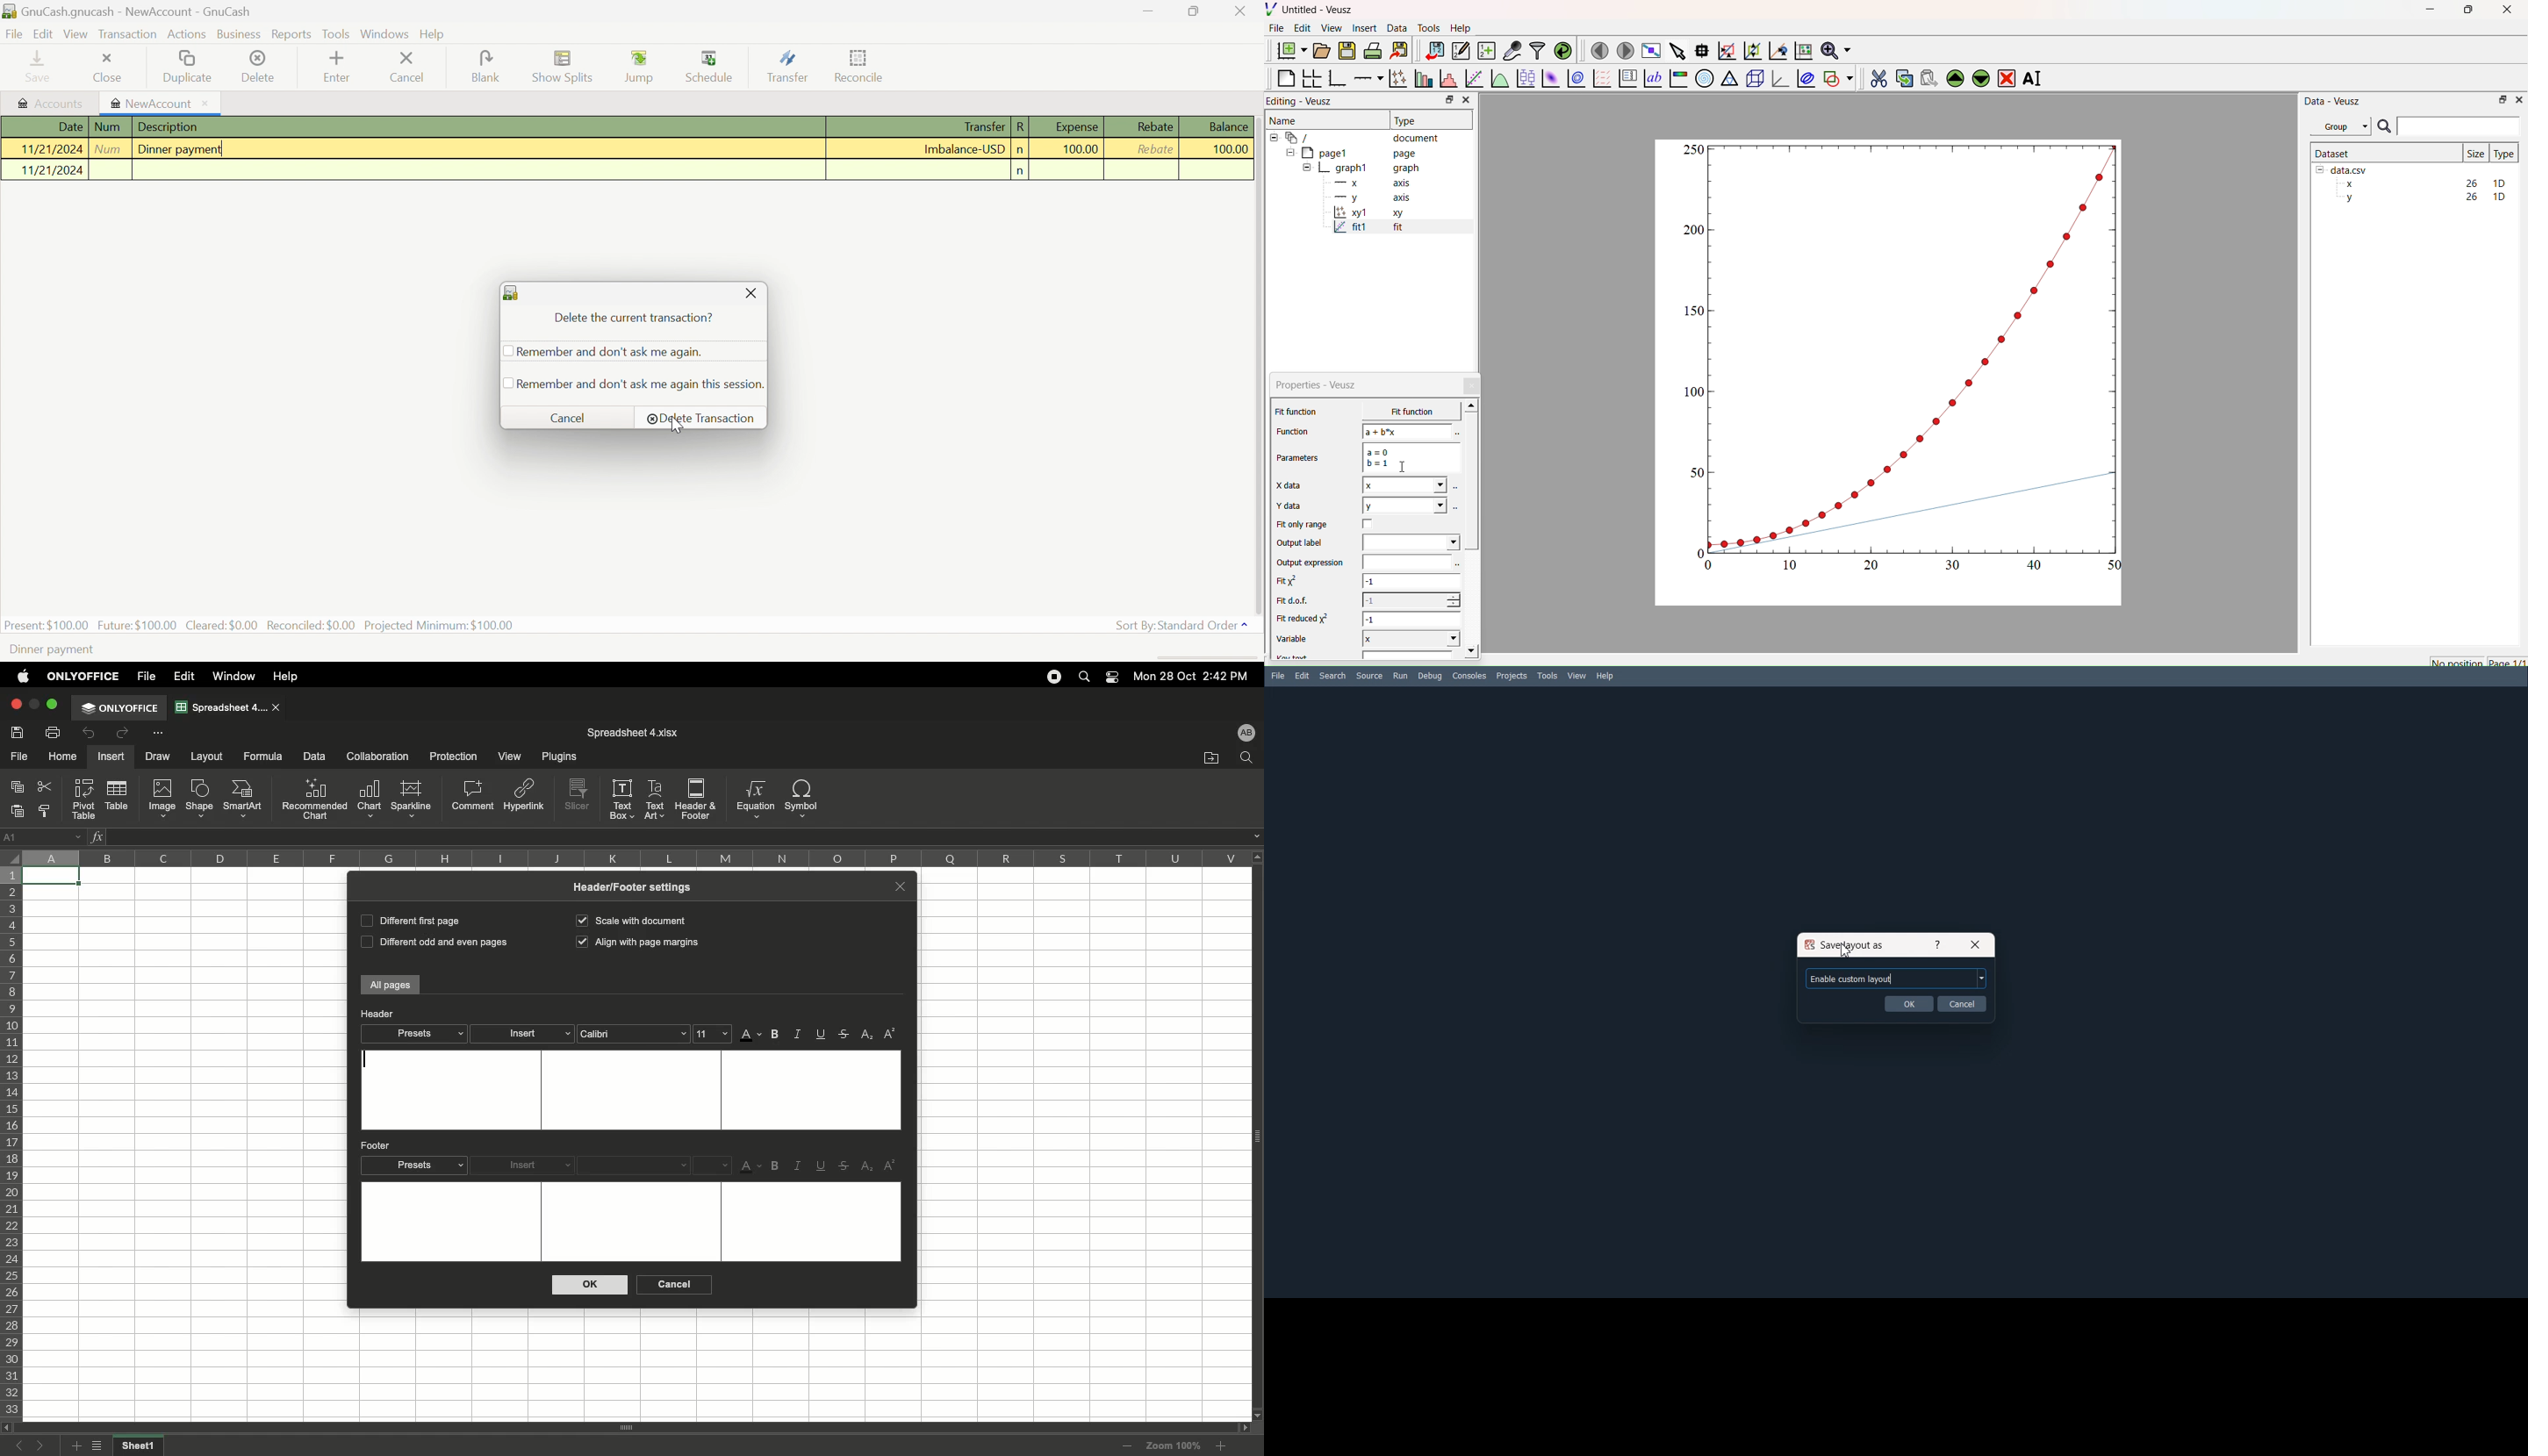  Describe the element at coordinates (797, 1035) in the screenshot. I see `Italics` at that location.